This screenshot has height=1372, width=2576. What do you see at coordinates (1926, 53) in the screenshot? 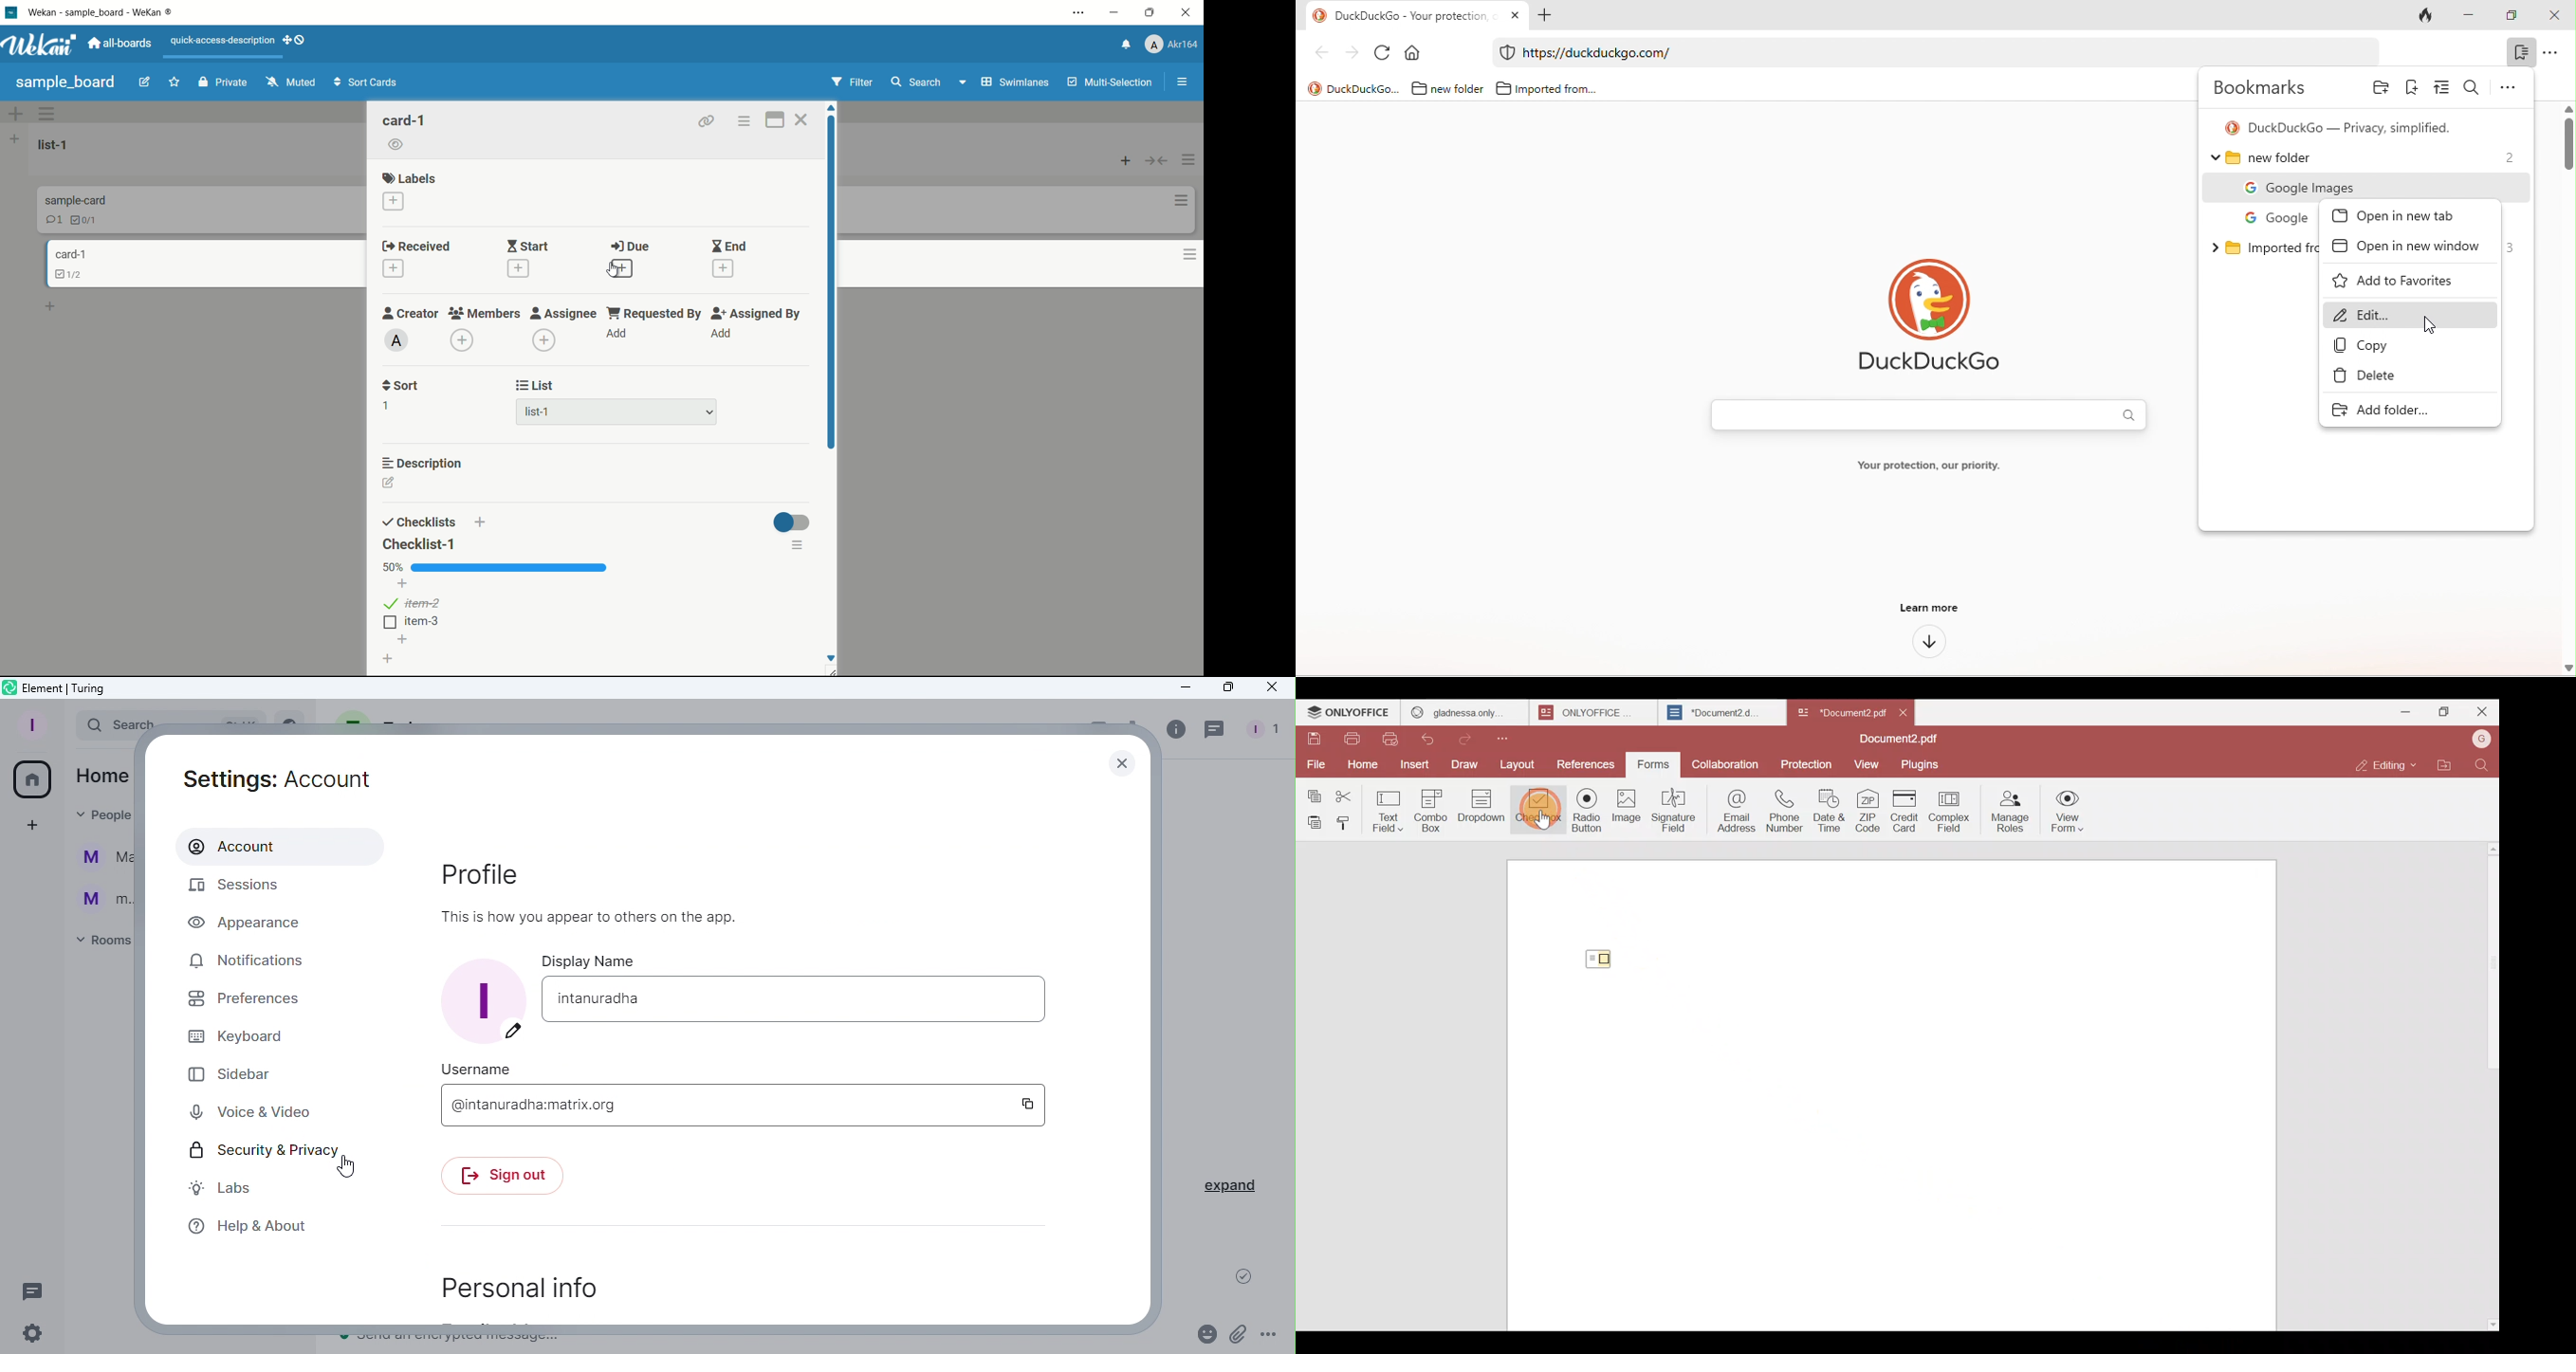
I see `web link` at bounding box center [1926, 53].